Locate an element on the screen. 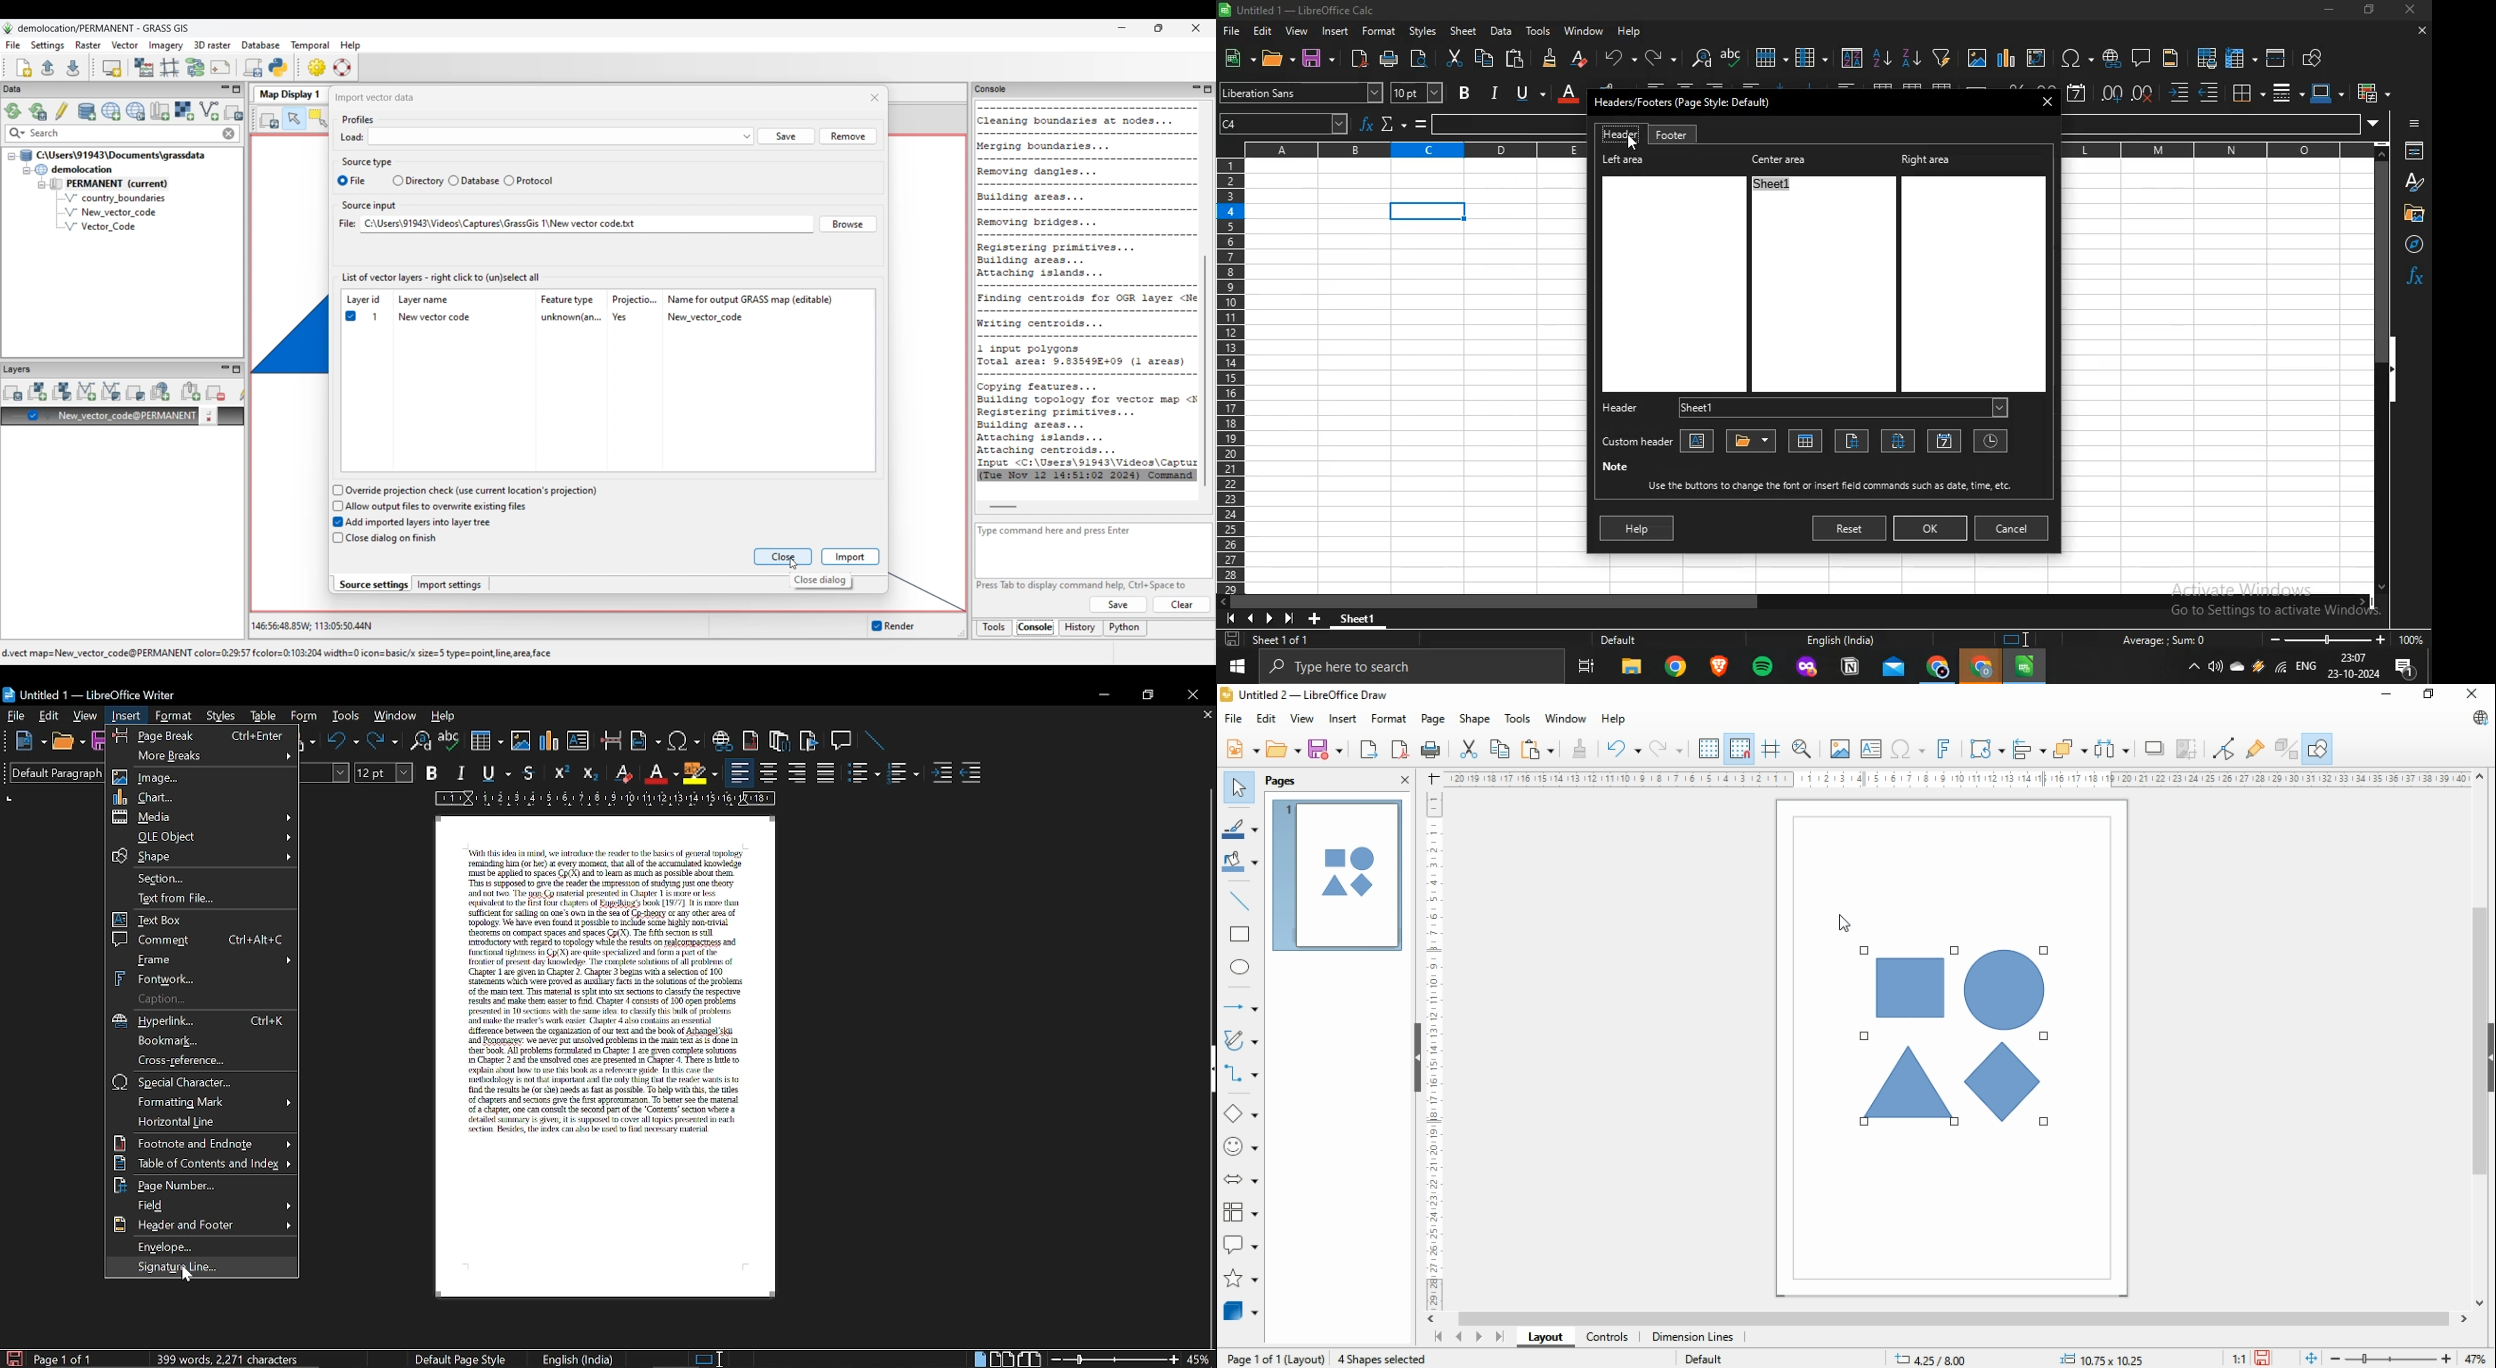 This screenshot has height=1372, width=2520. table is located at coordinates (264, 717).